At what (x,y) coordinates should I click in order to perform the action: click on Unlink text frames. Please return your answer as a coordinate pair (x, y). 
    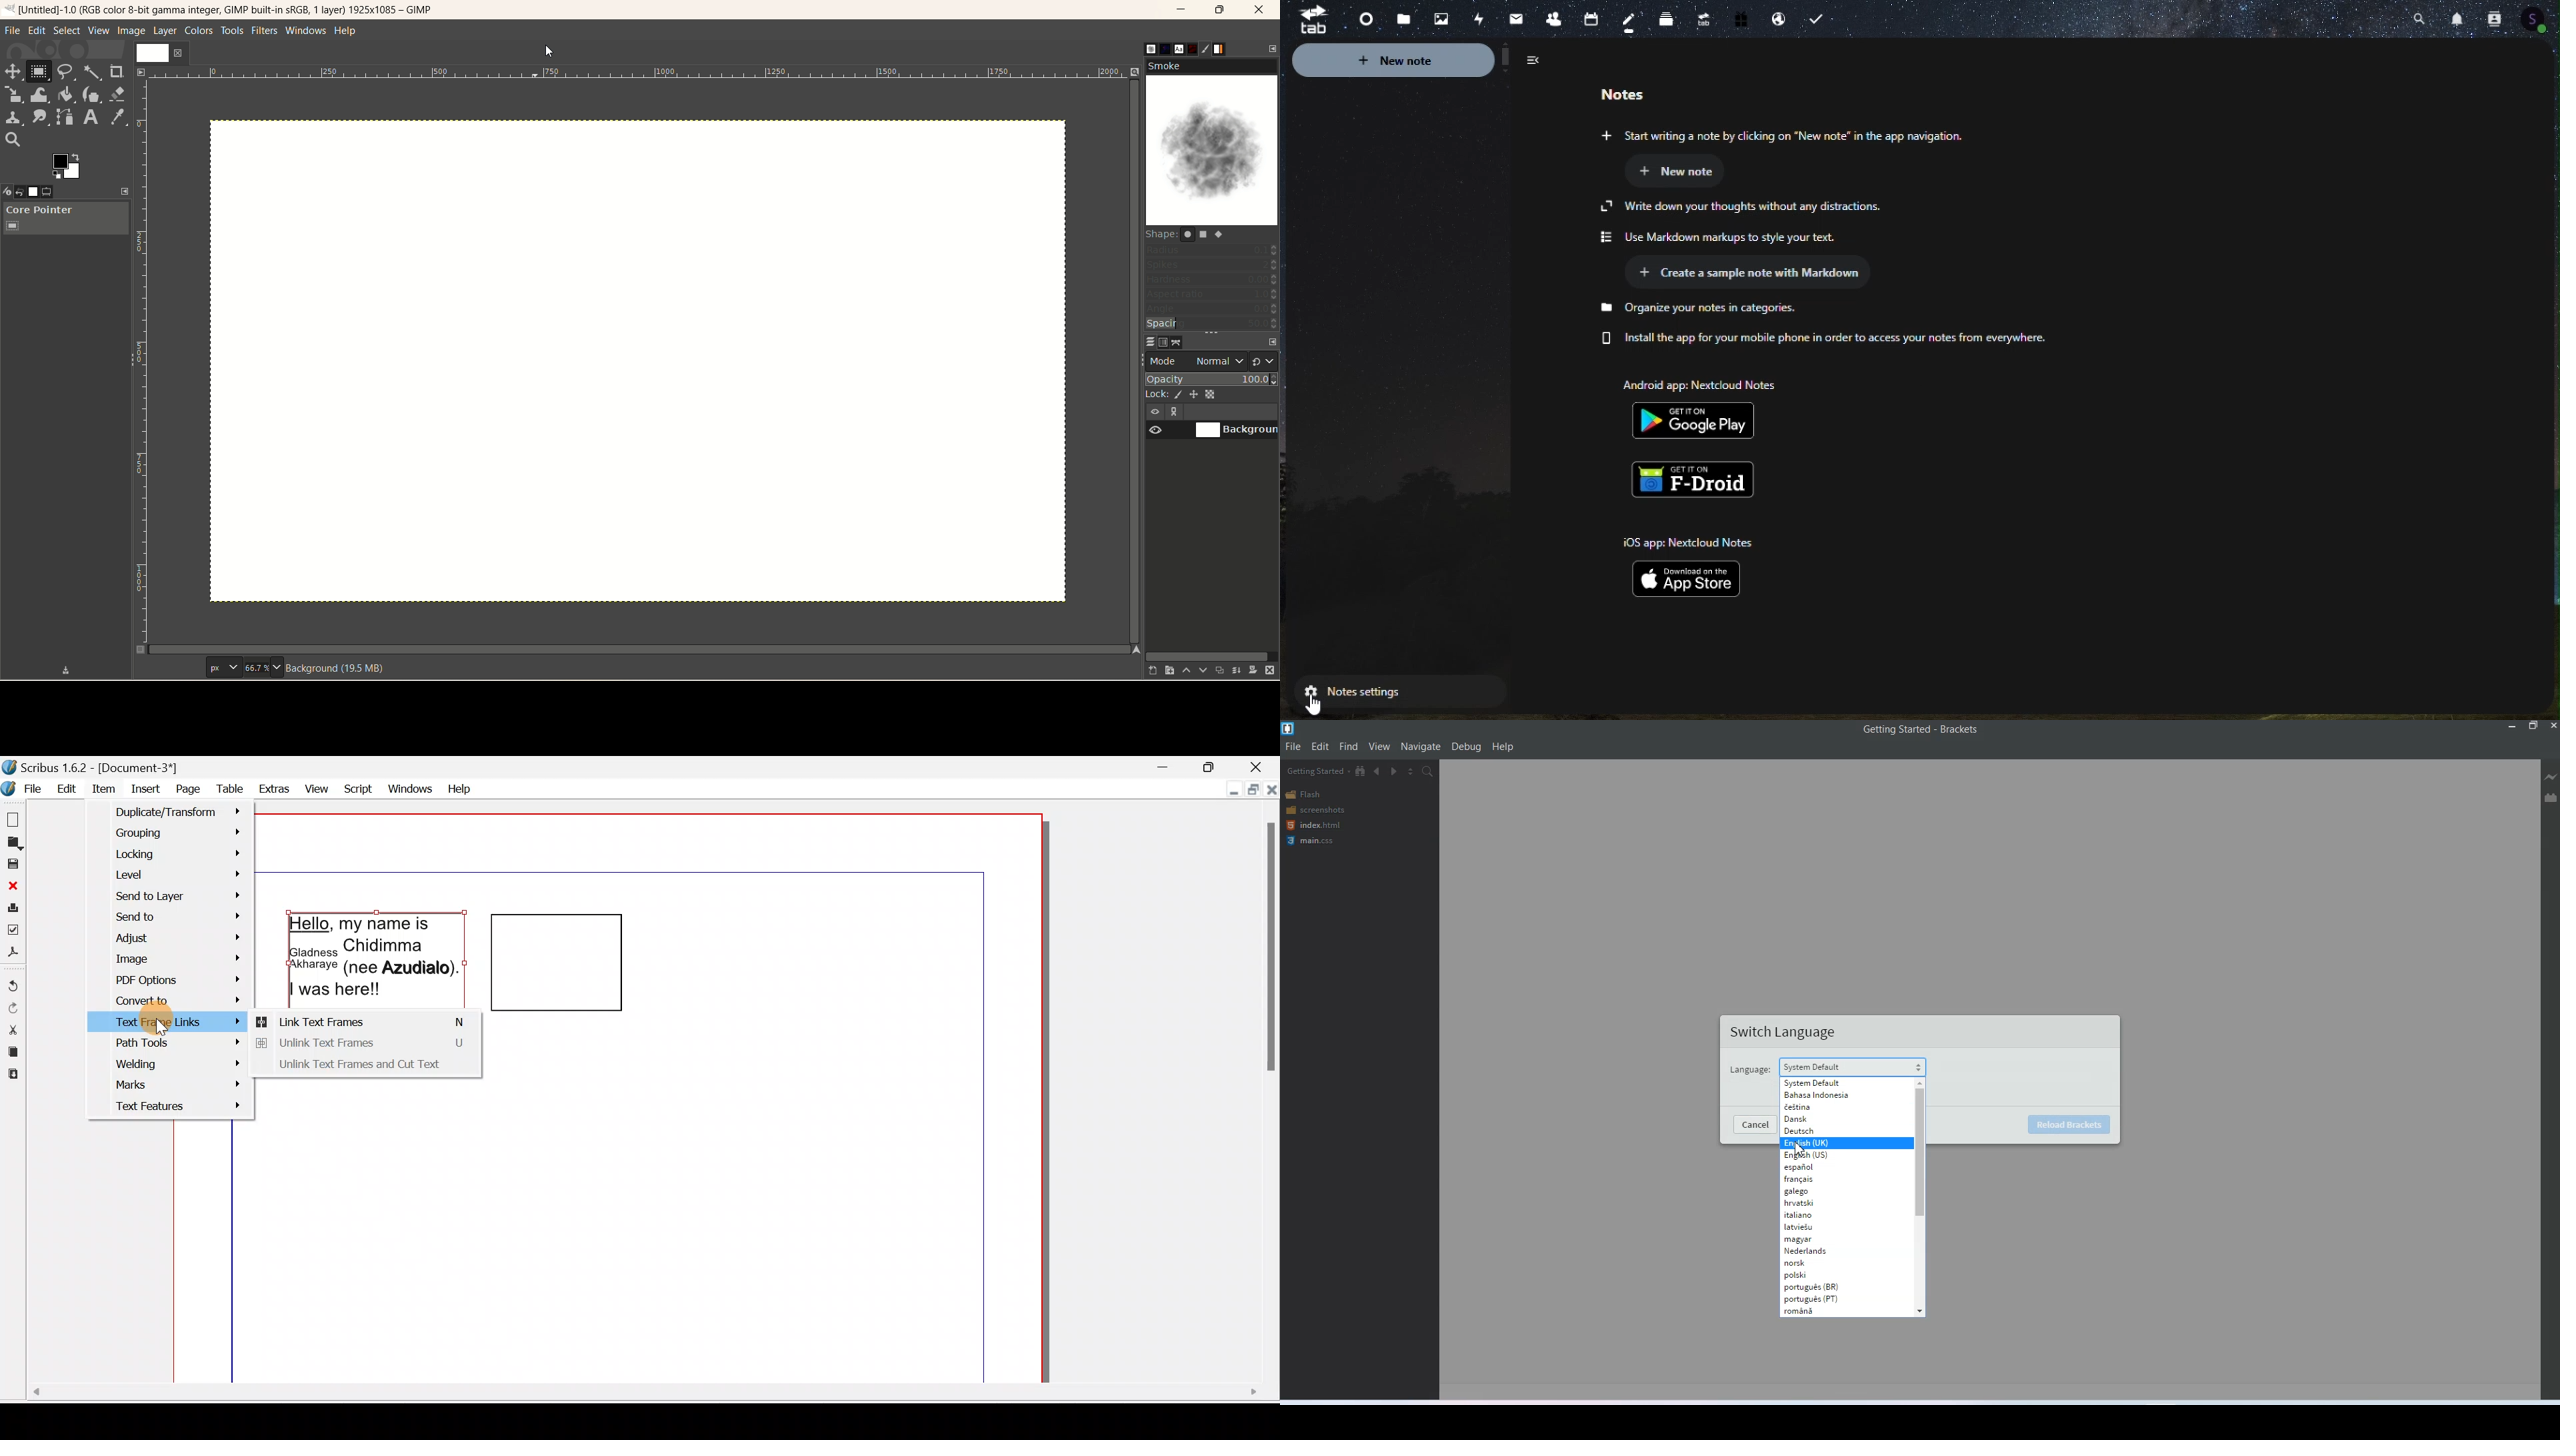
    Looking at the image, I should click on (369, 1045).